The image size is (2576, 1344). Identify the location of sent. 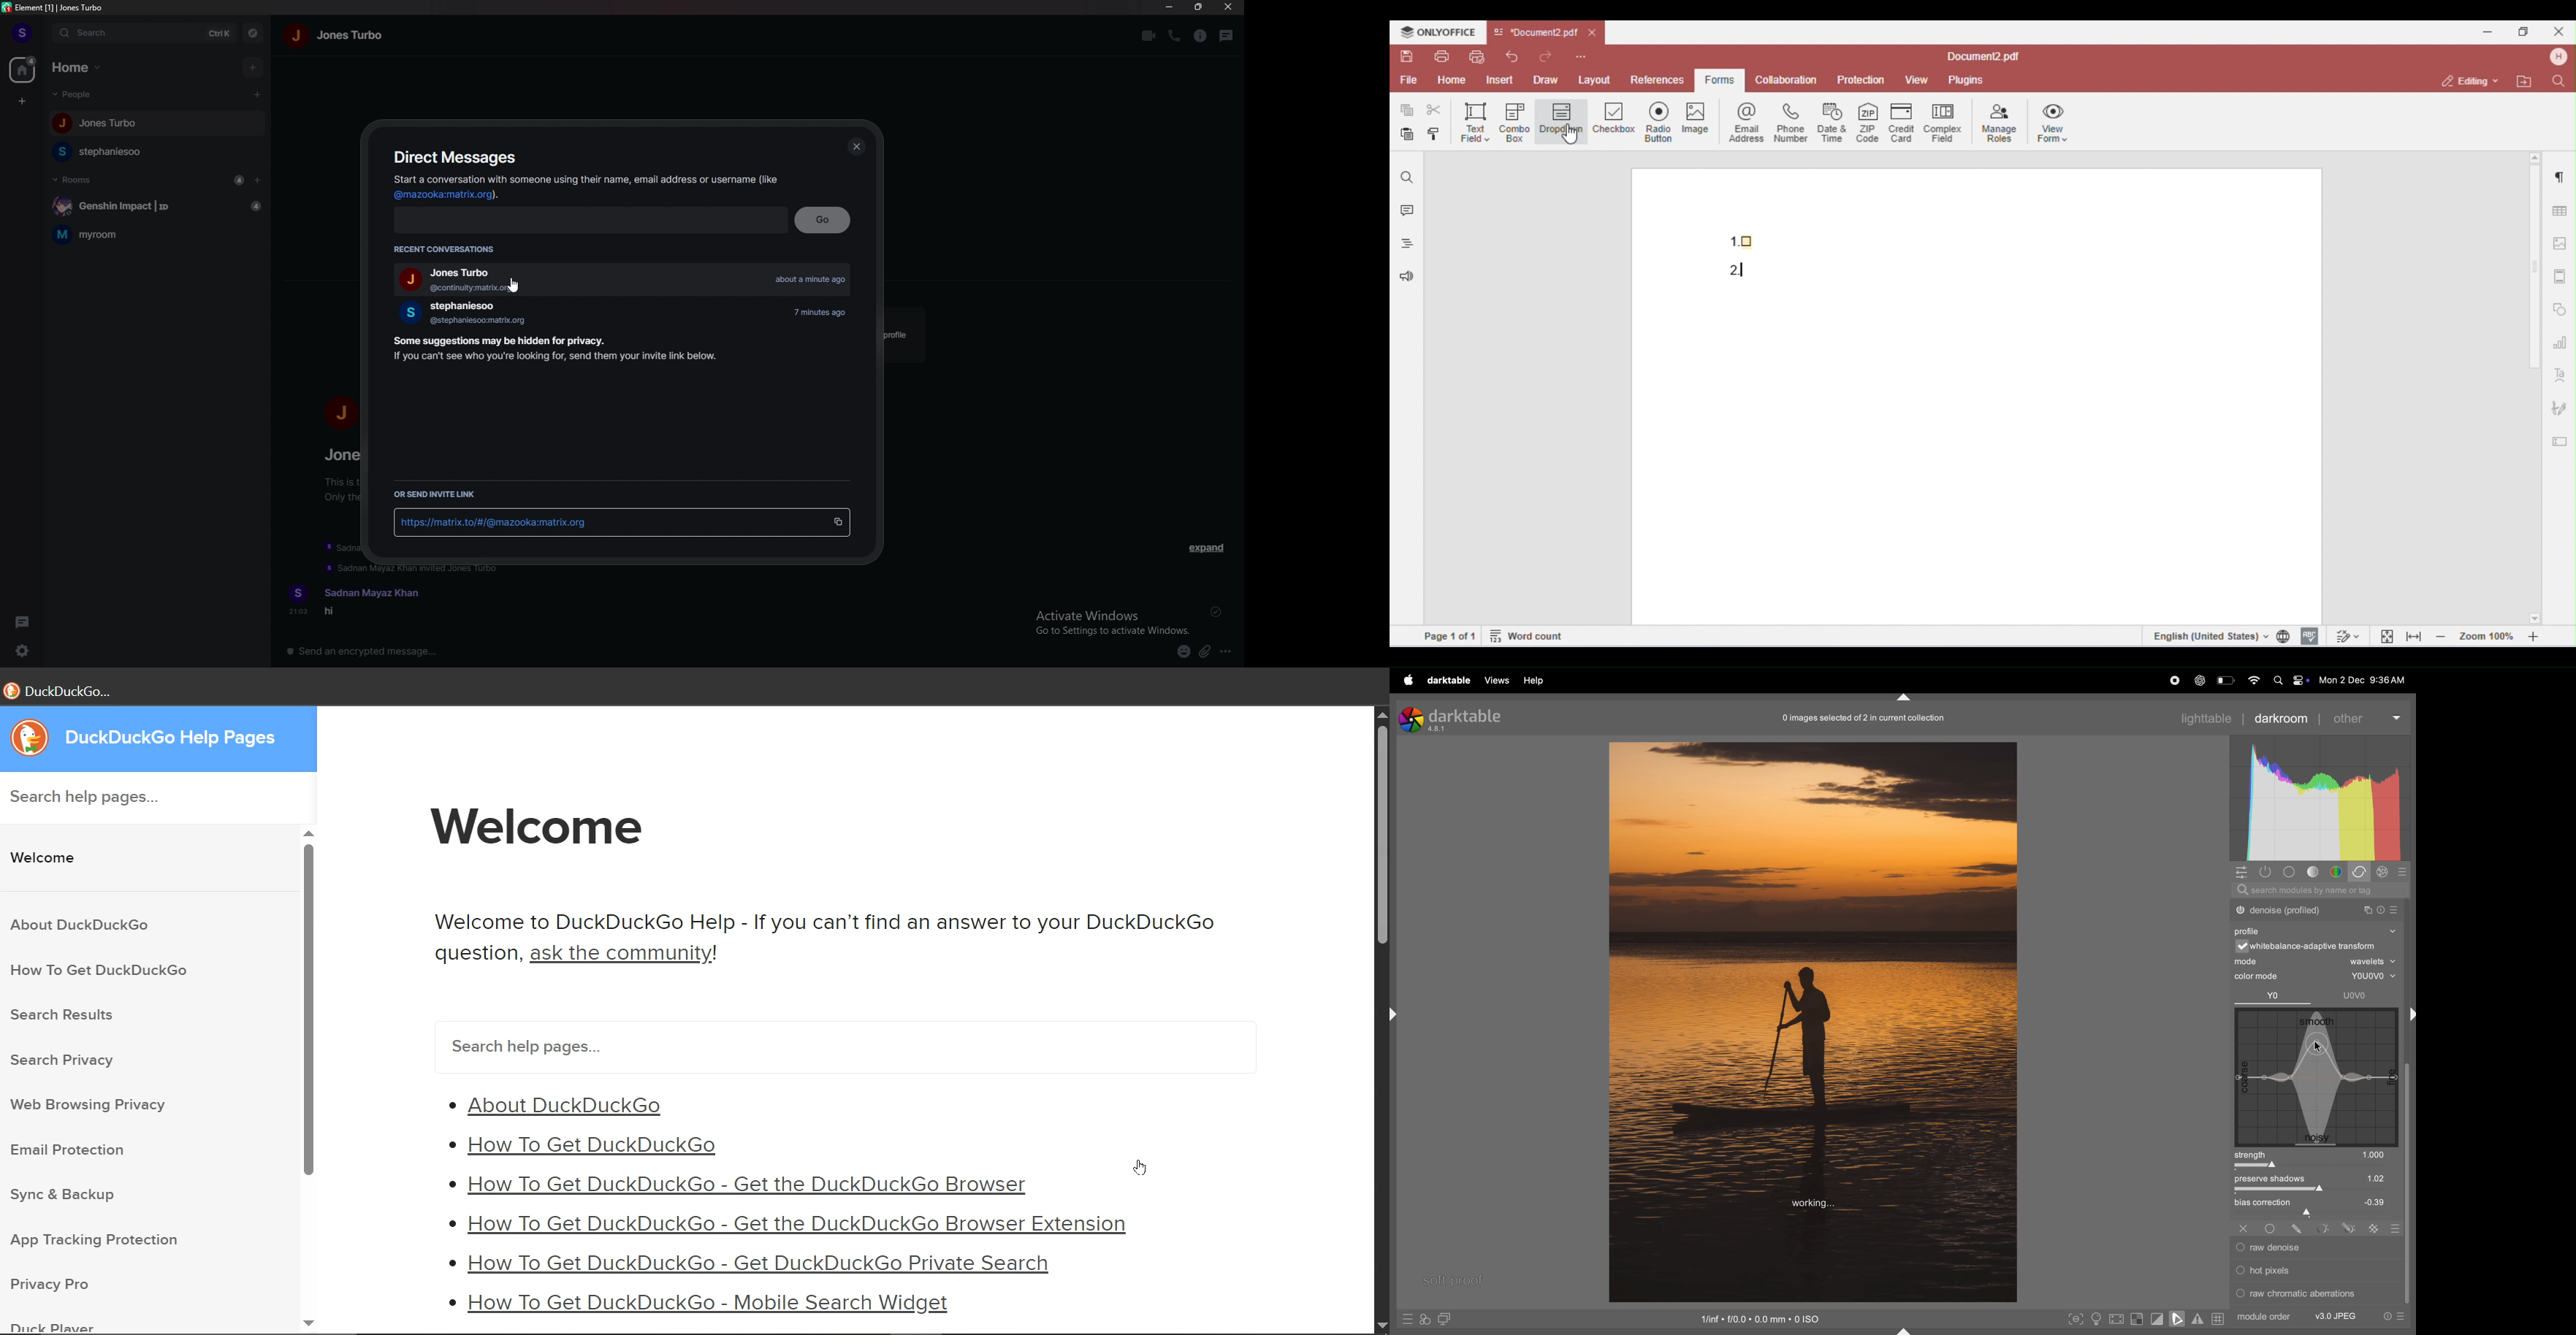
(1215, 612).